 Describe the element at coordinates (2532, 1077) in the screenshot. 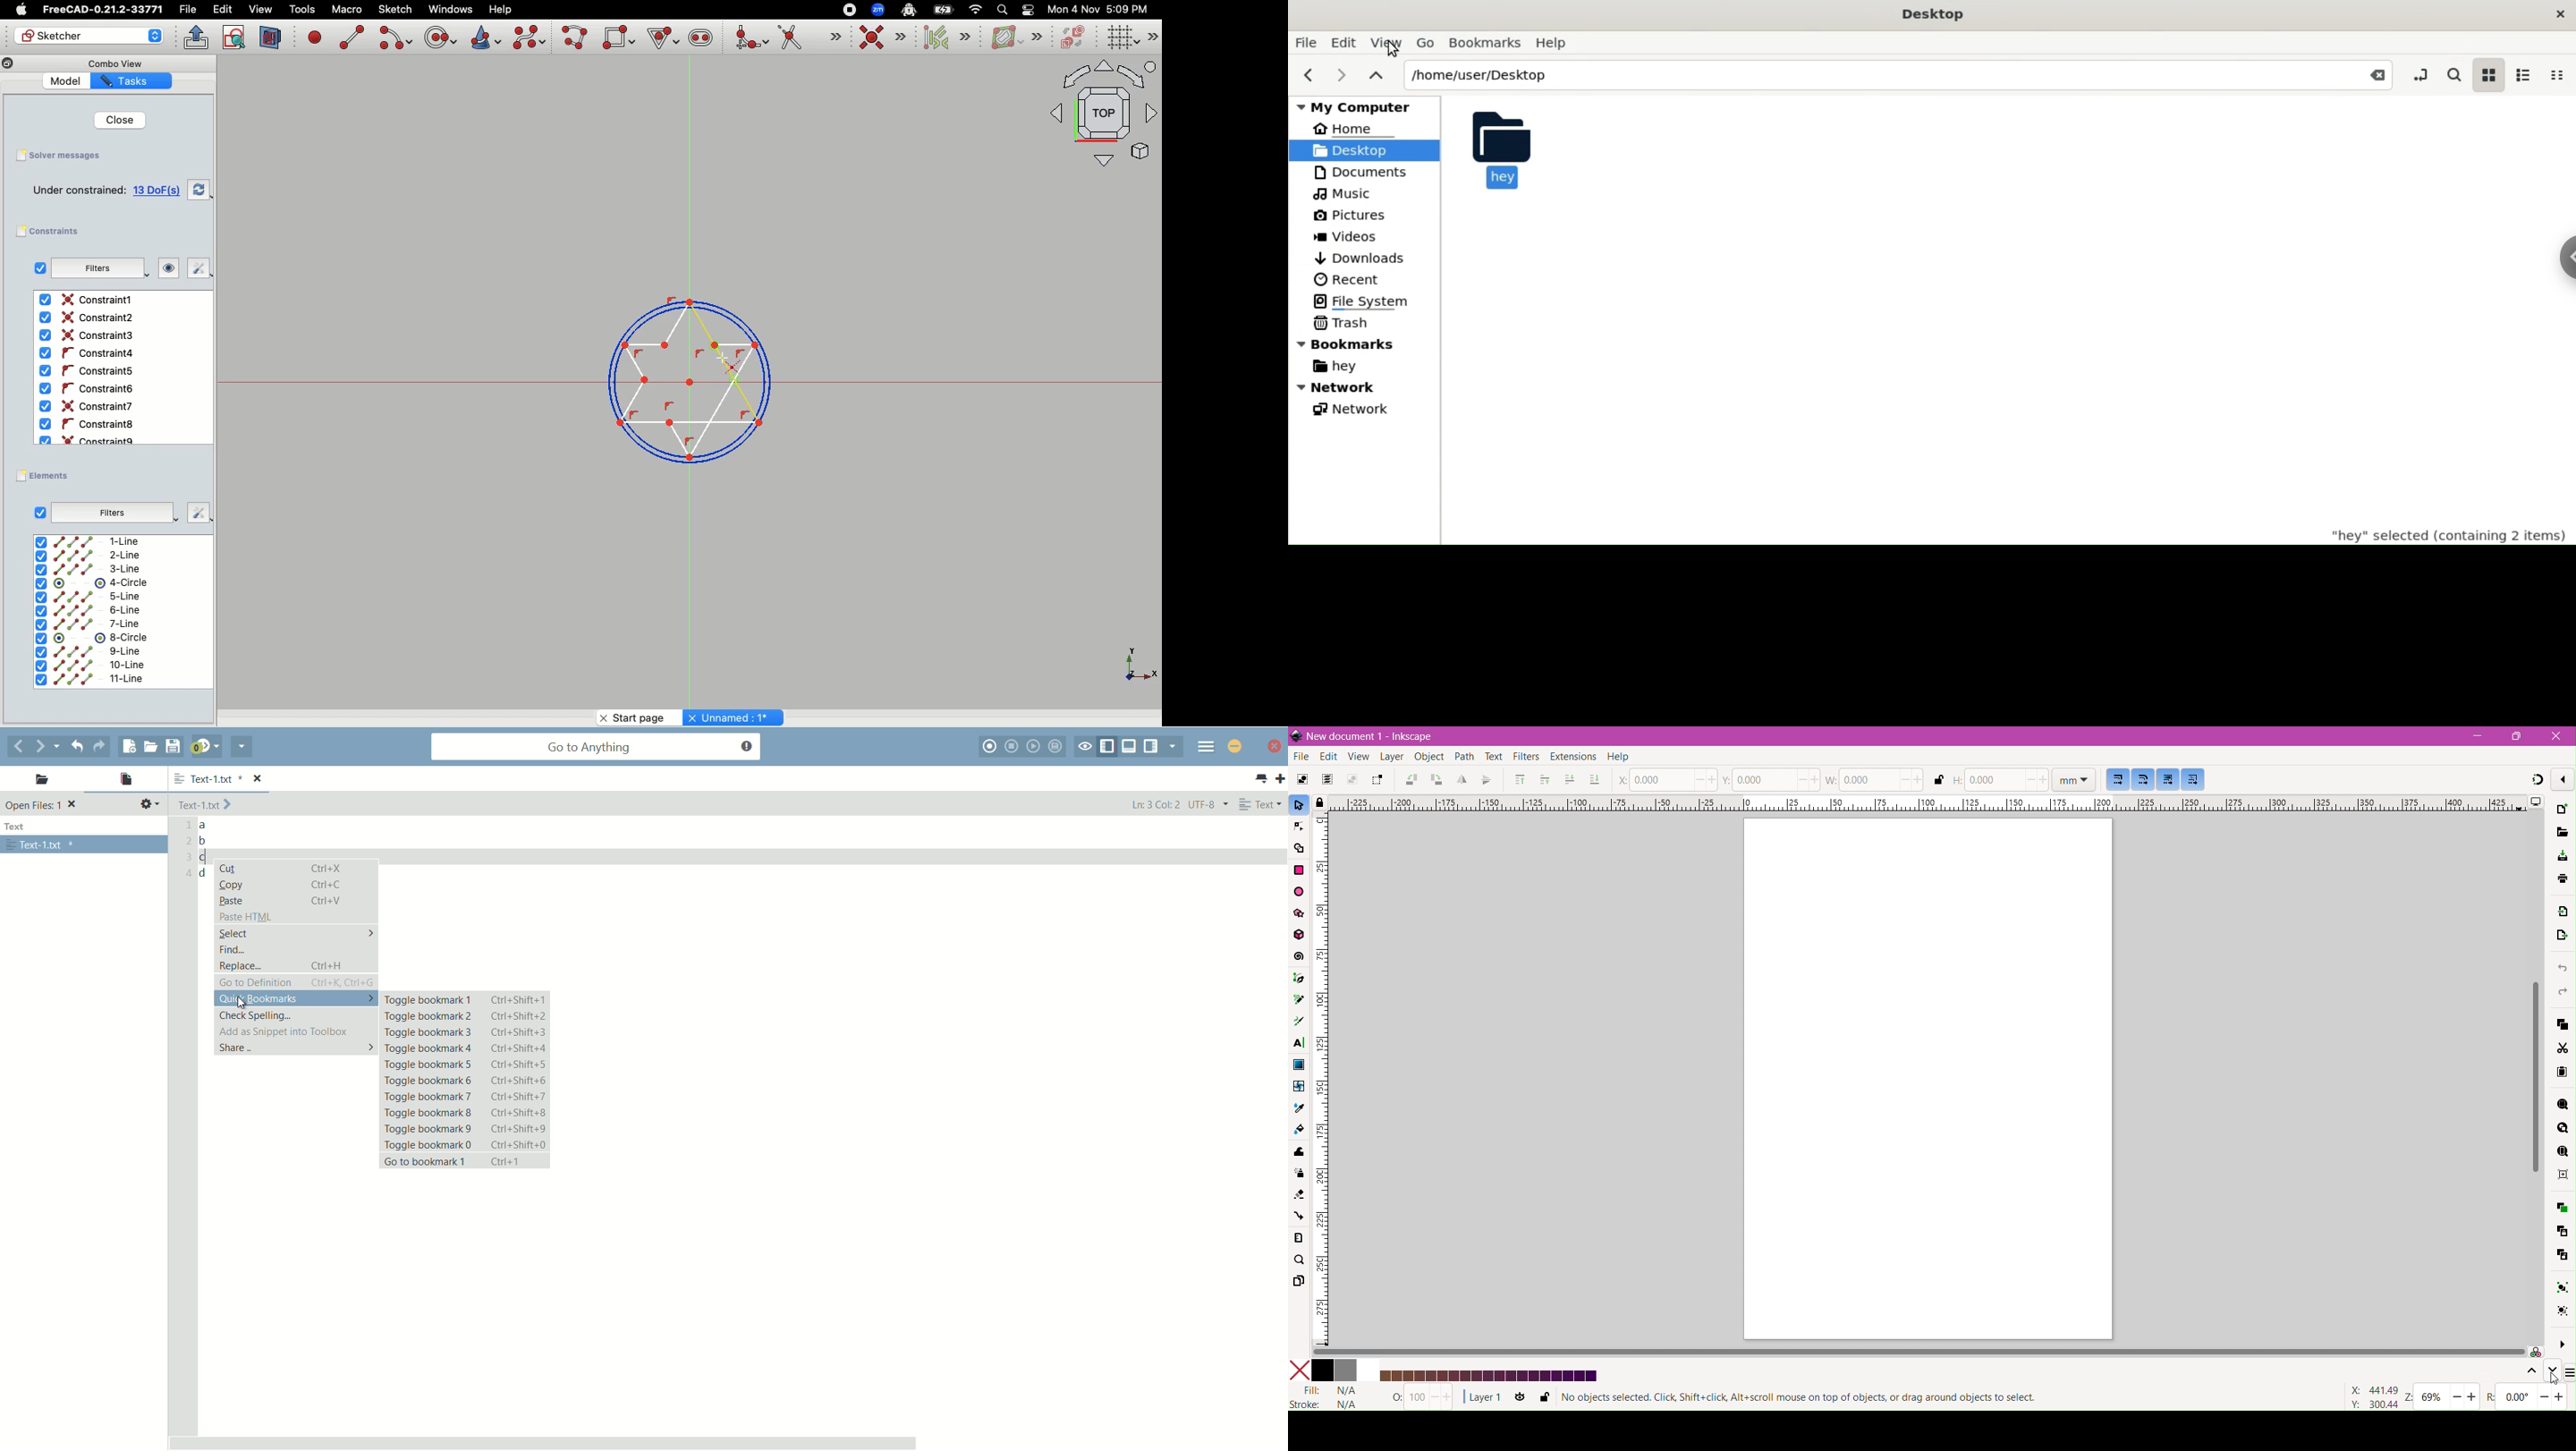

I see `Vertical Scroll Bar` at that location.